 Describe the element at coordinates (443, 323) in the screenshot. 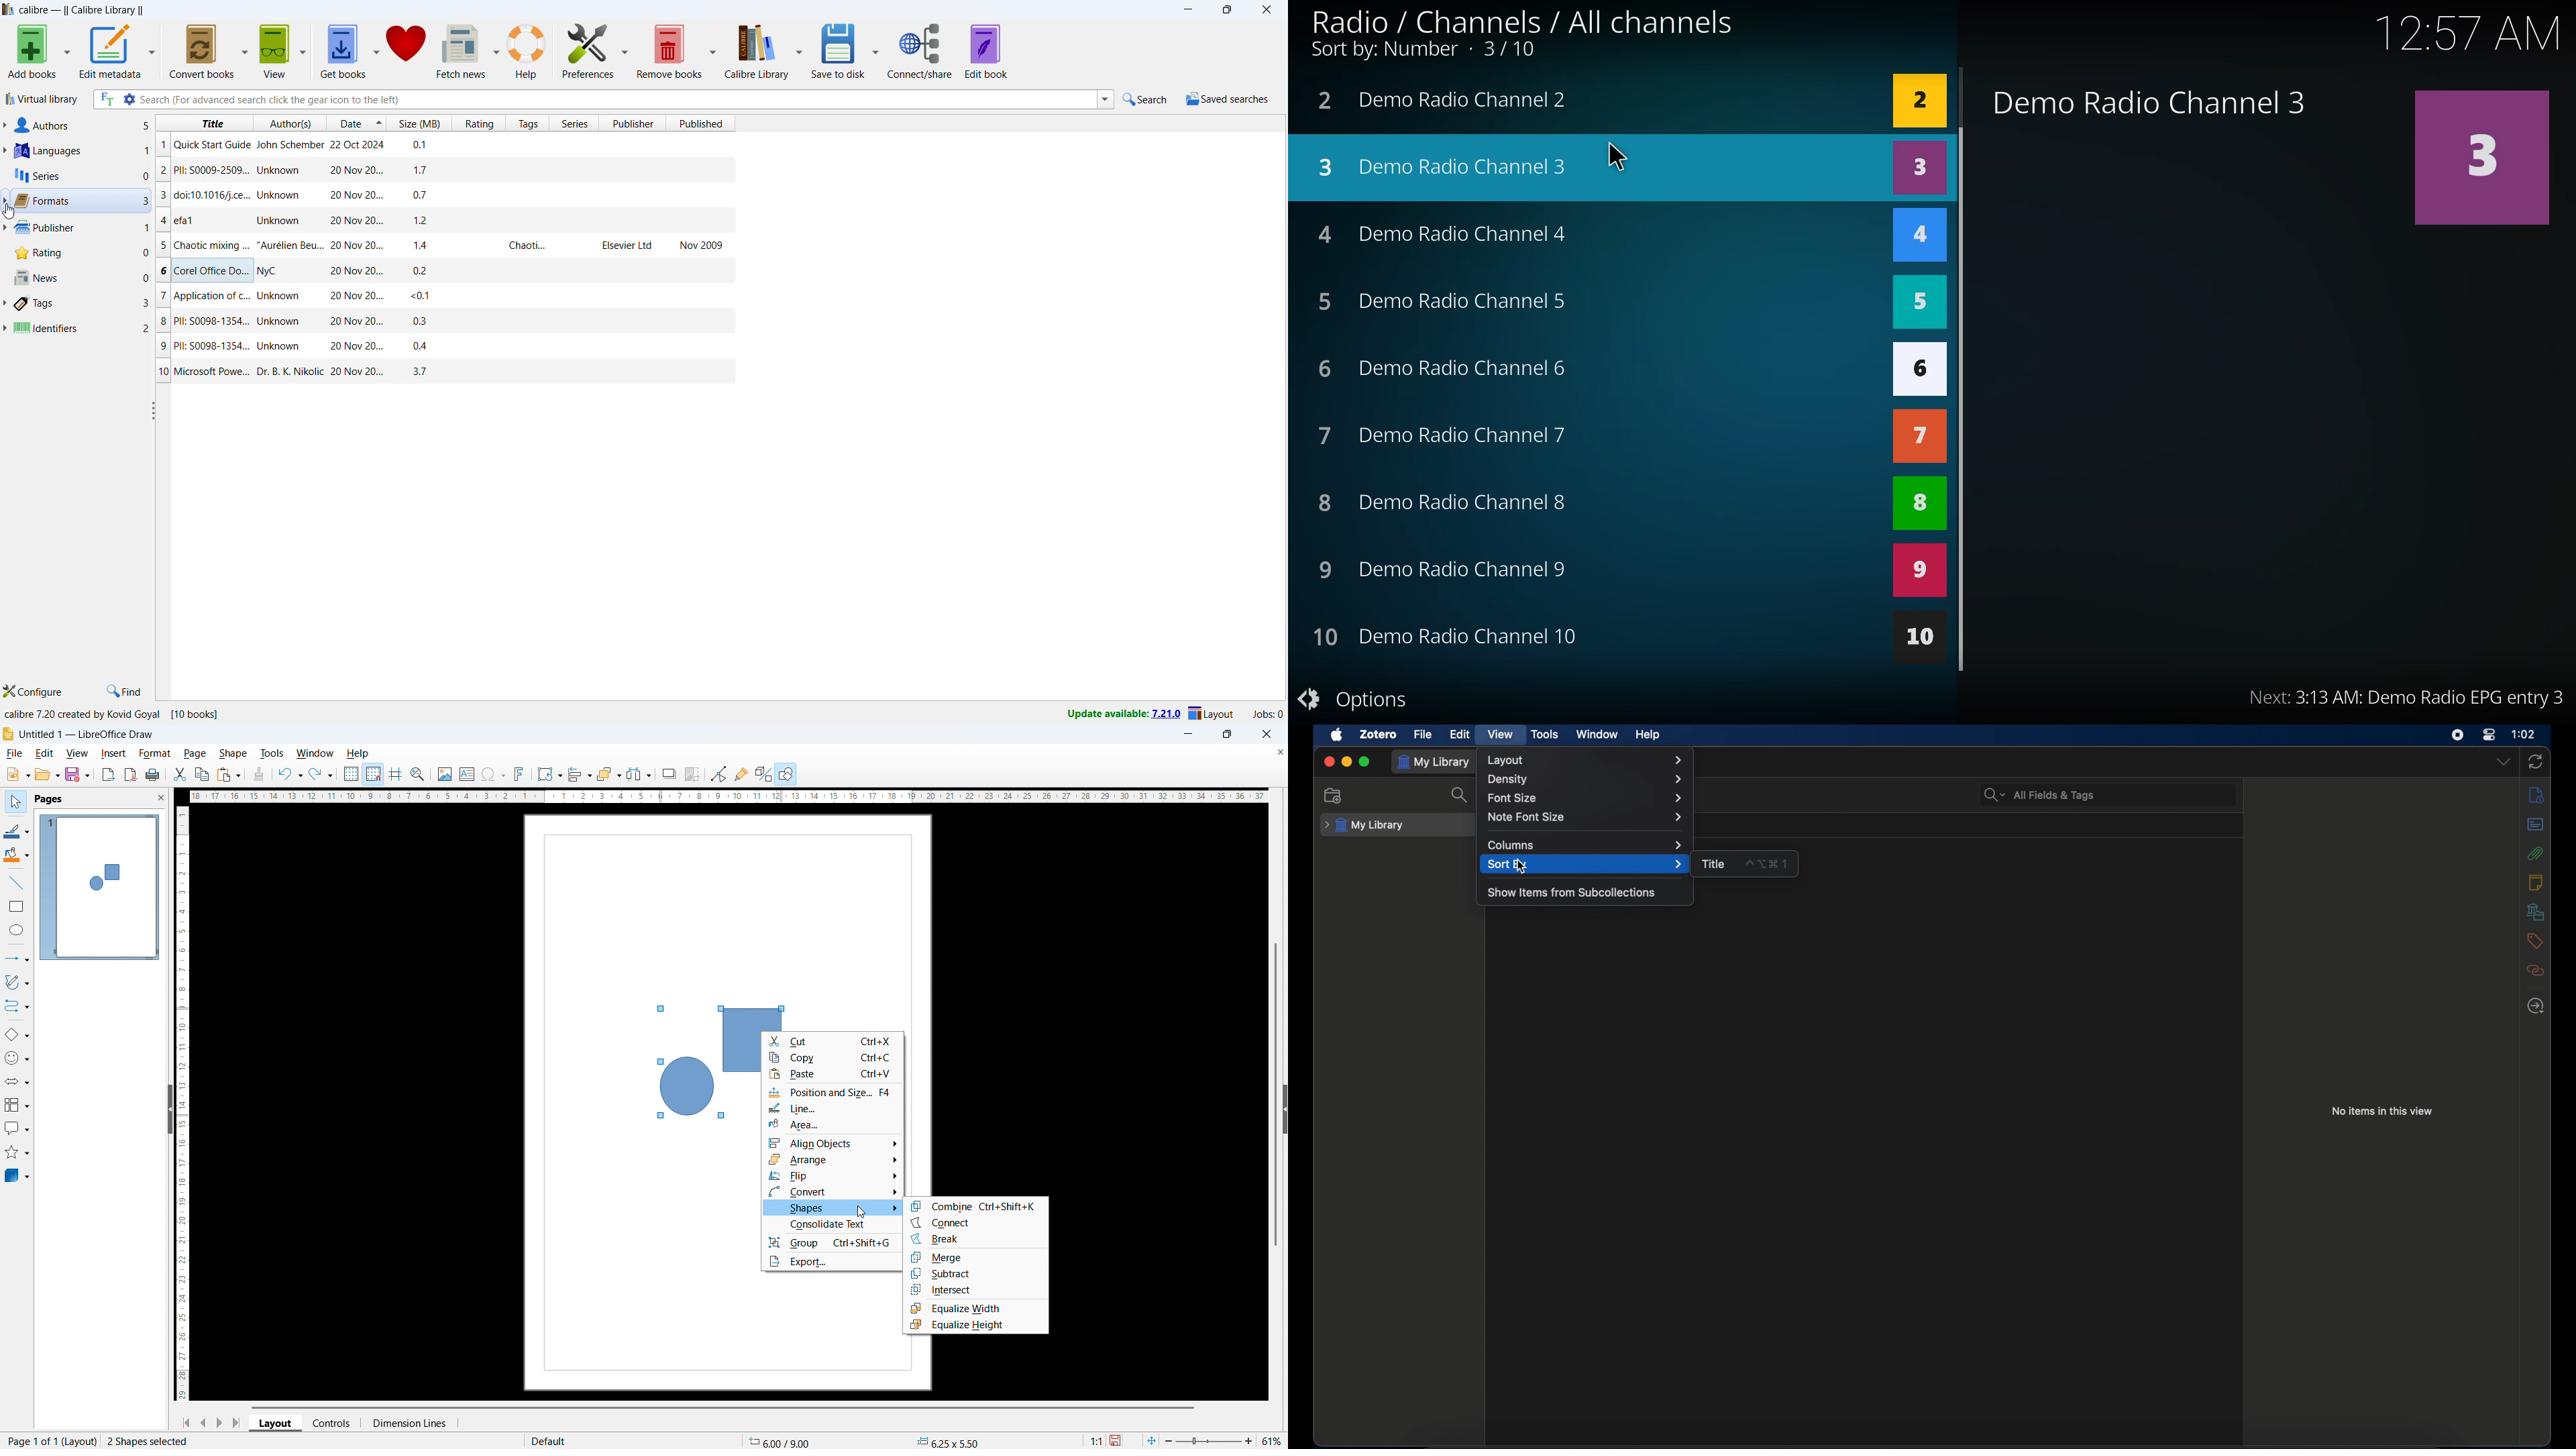

I see `one book entry` at that location.